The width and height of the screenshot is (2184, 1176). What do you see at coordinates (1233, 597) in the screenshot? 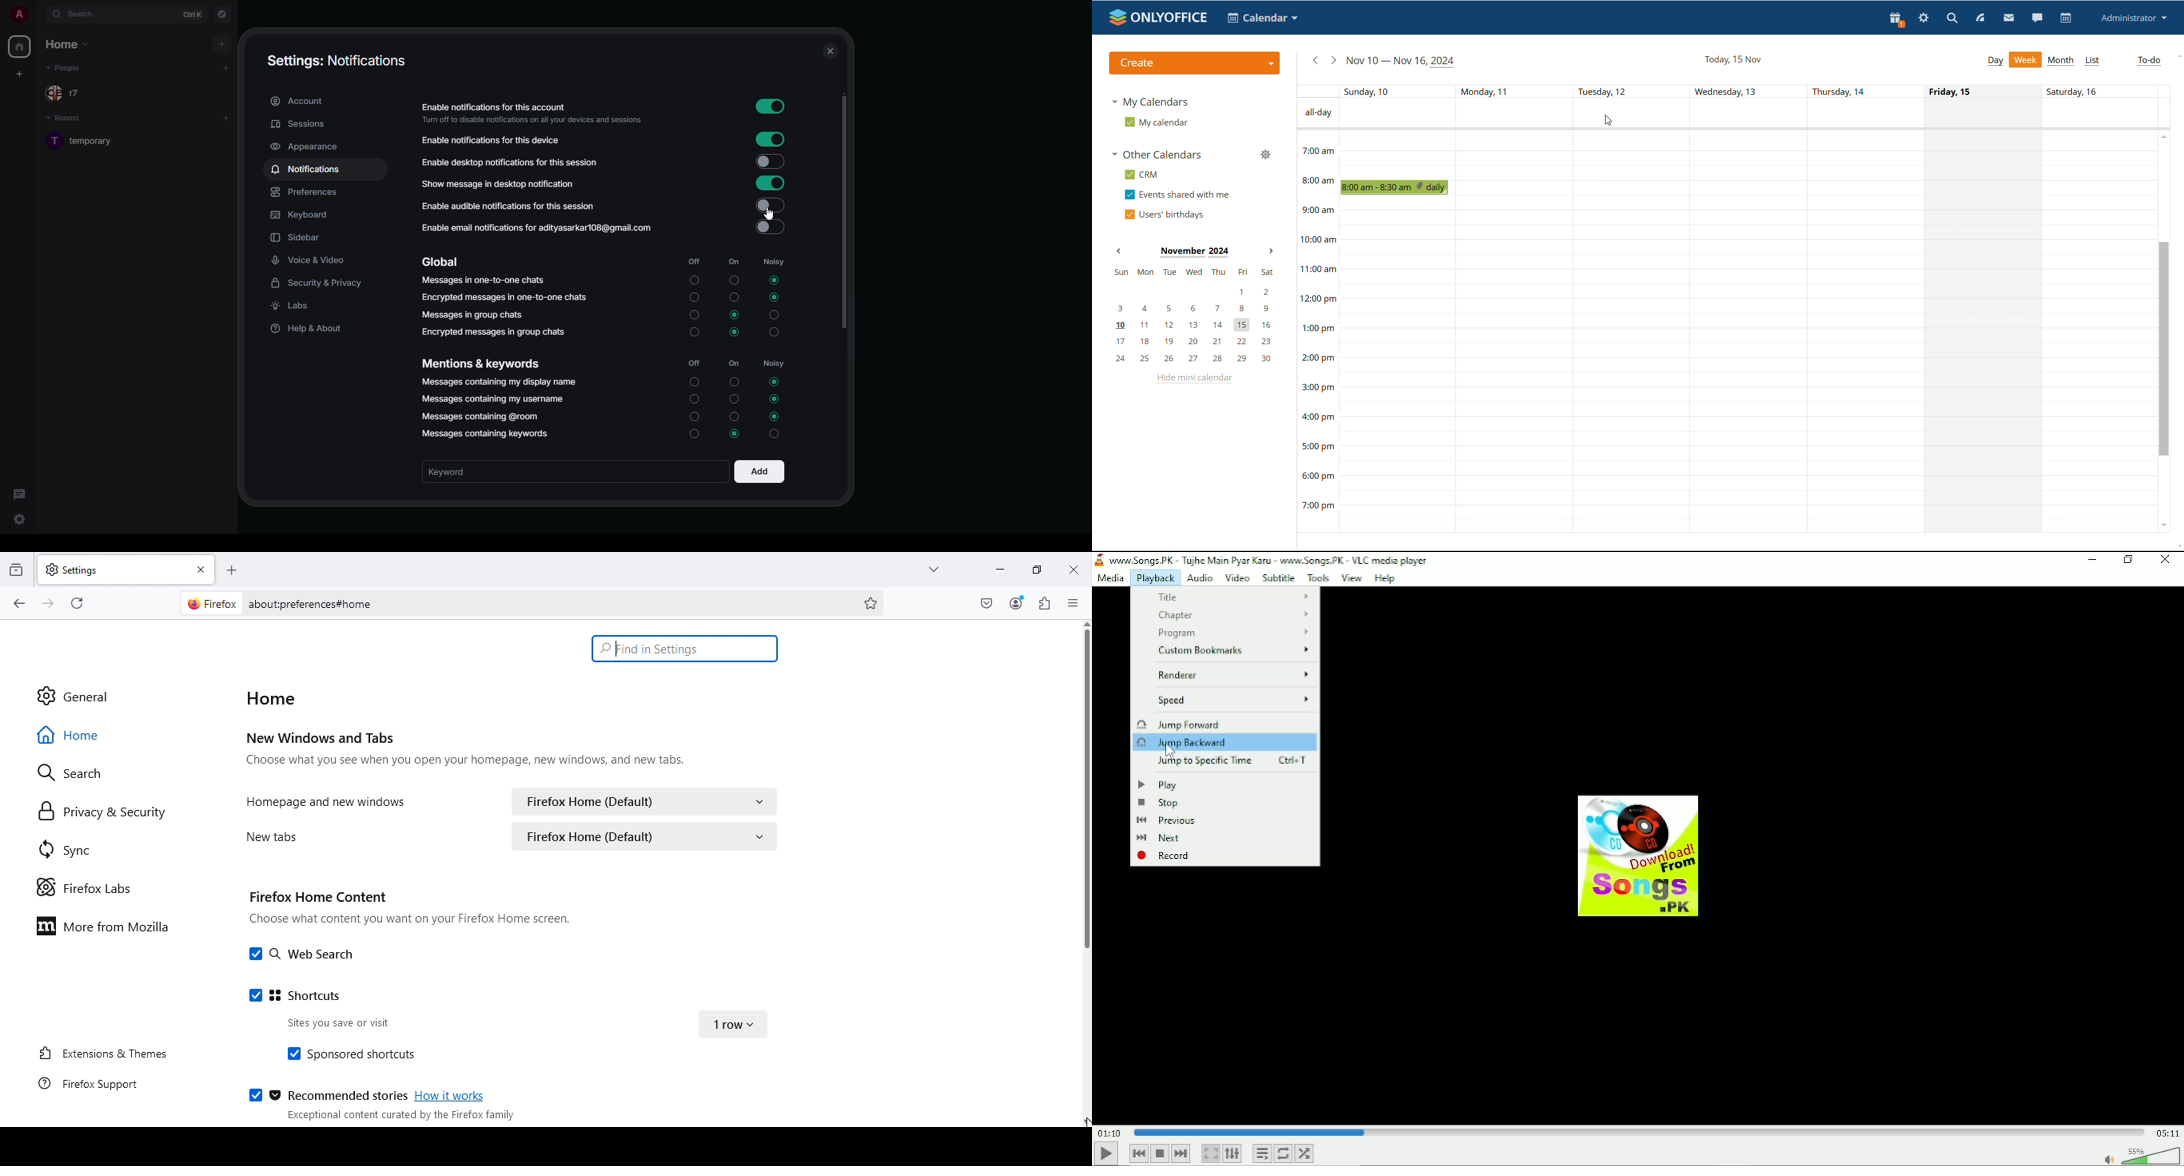
I see `Title` at bounding box center [1233, 597].